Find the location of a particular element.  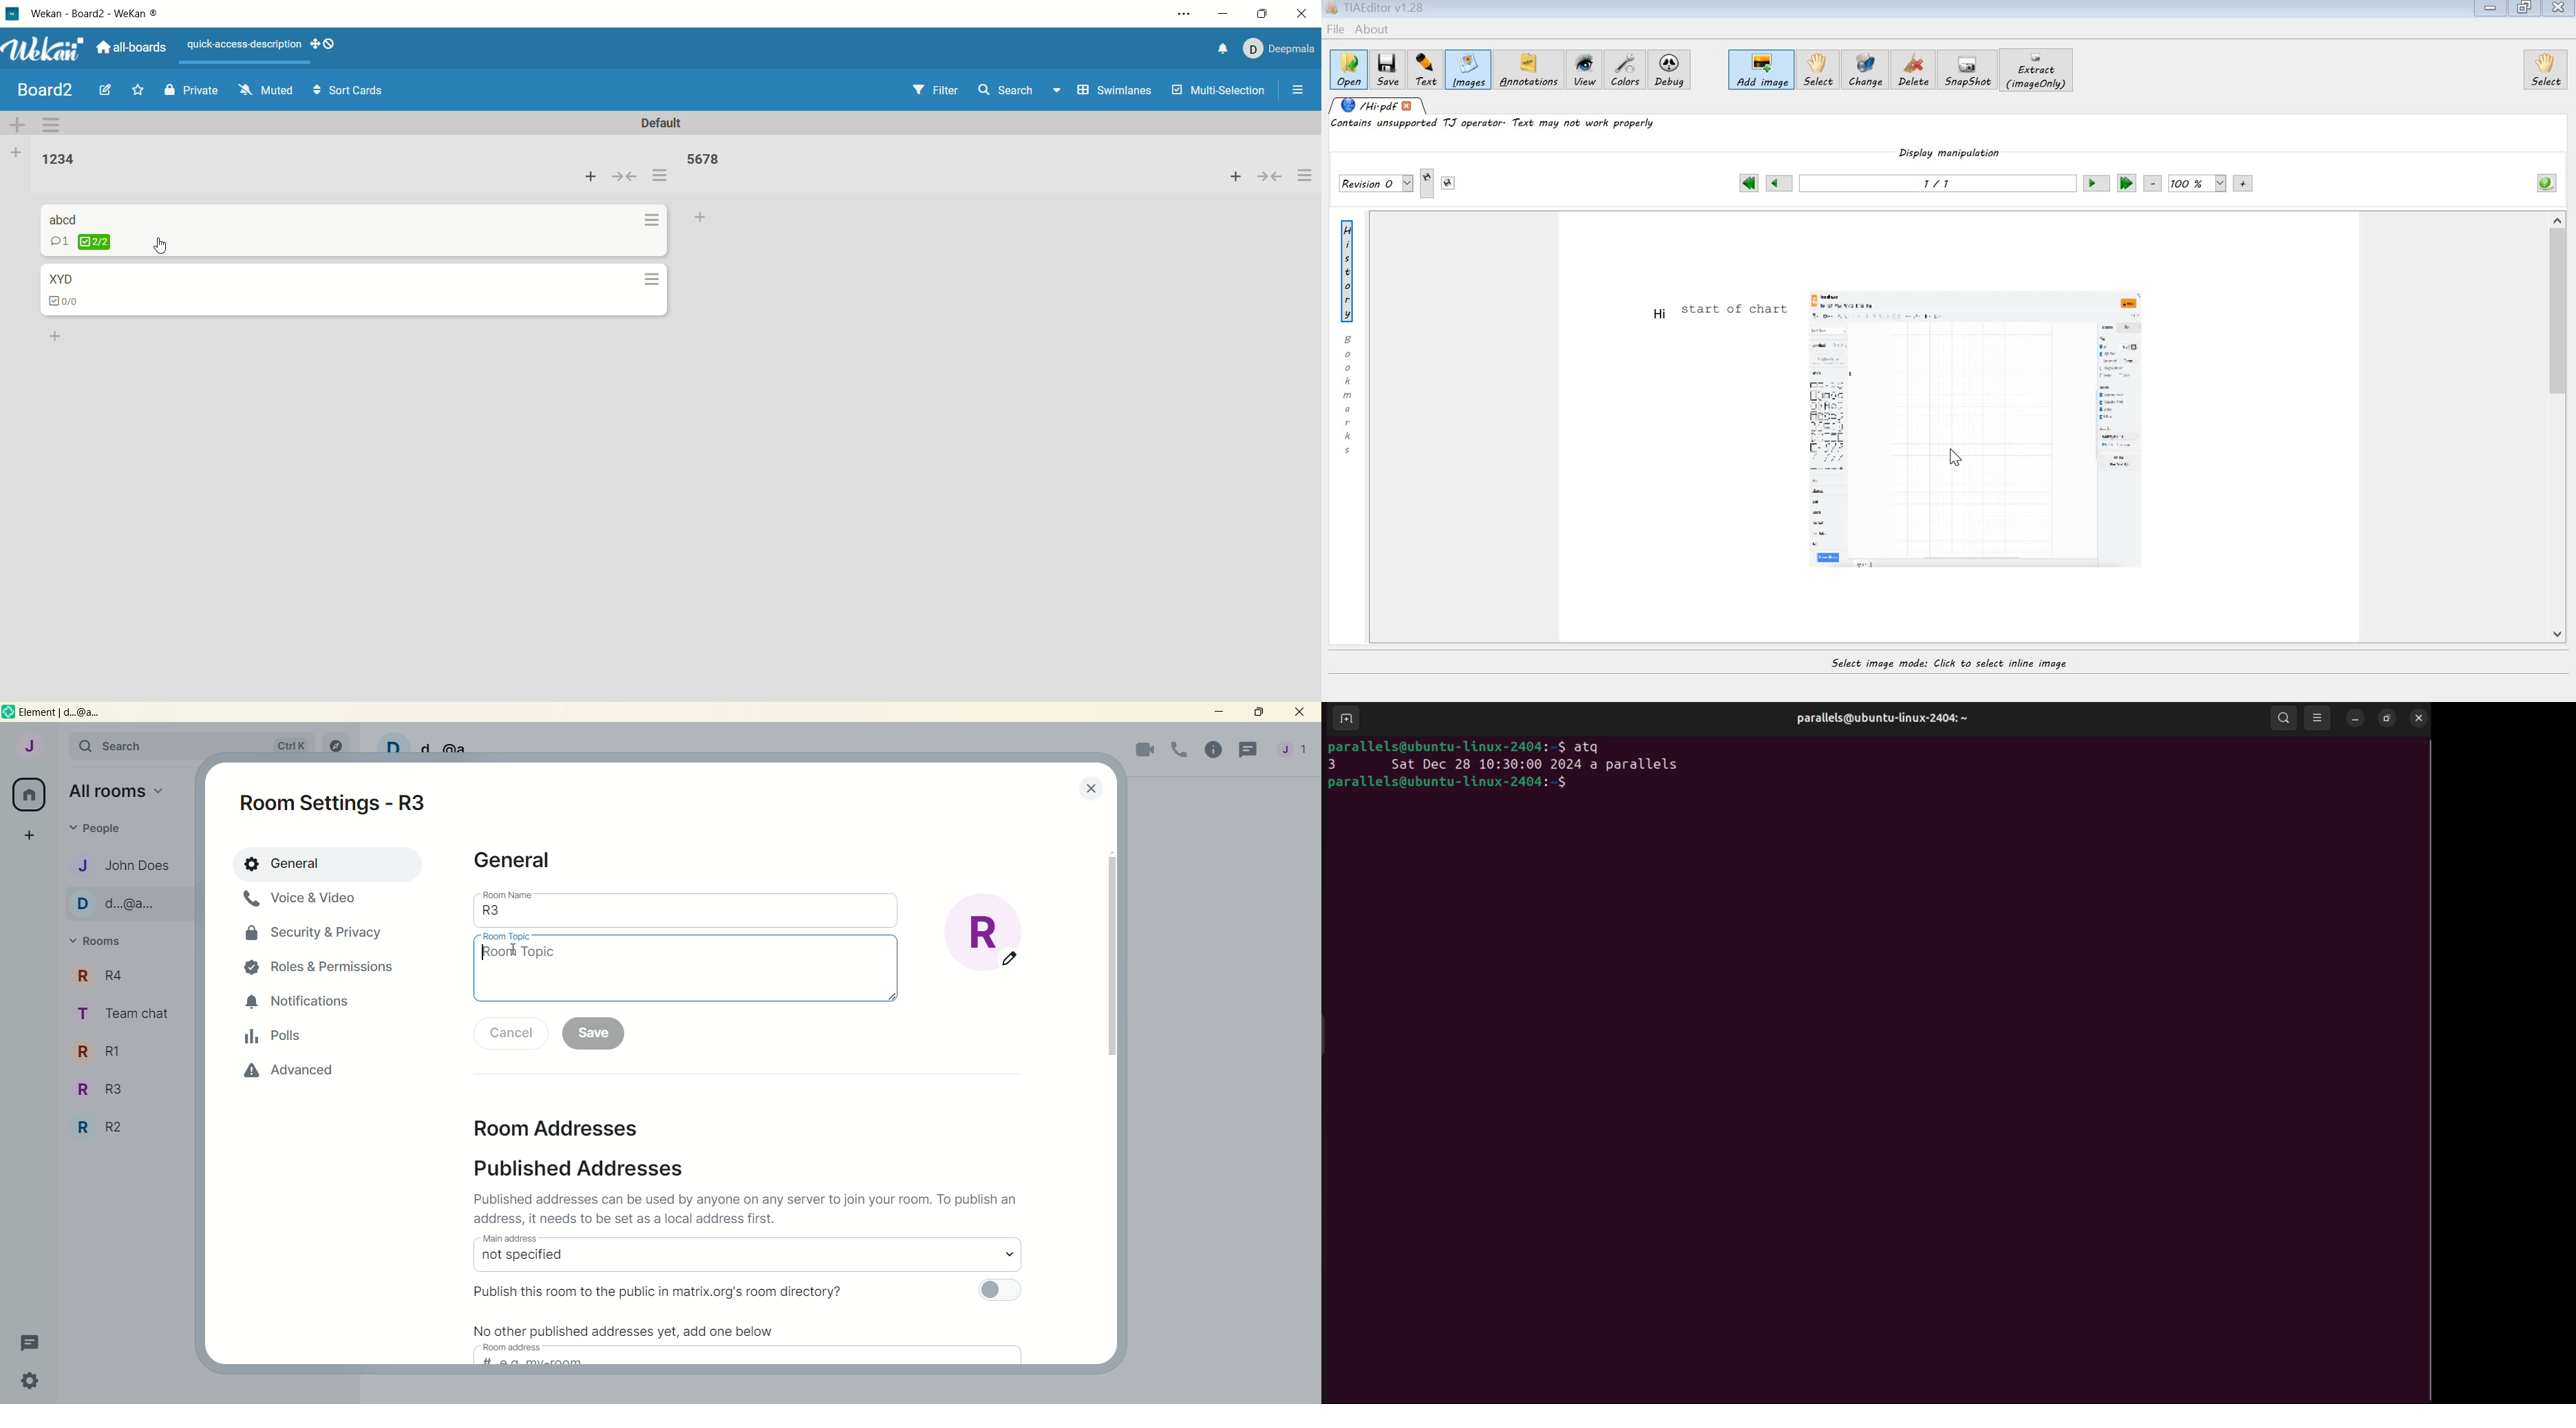

filter is located at coordinates (938, 91).